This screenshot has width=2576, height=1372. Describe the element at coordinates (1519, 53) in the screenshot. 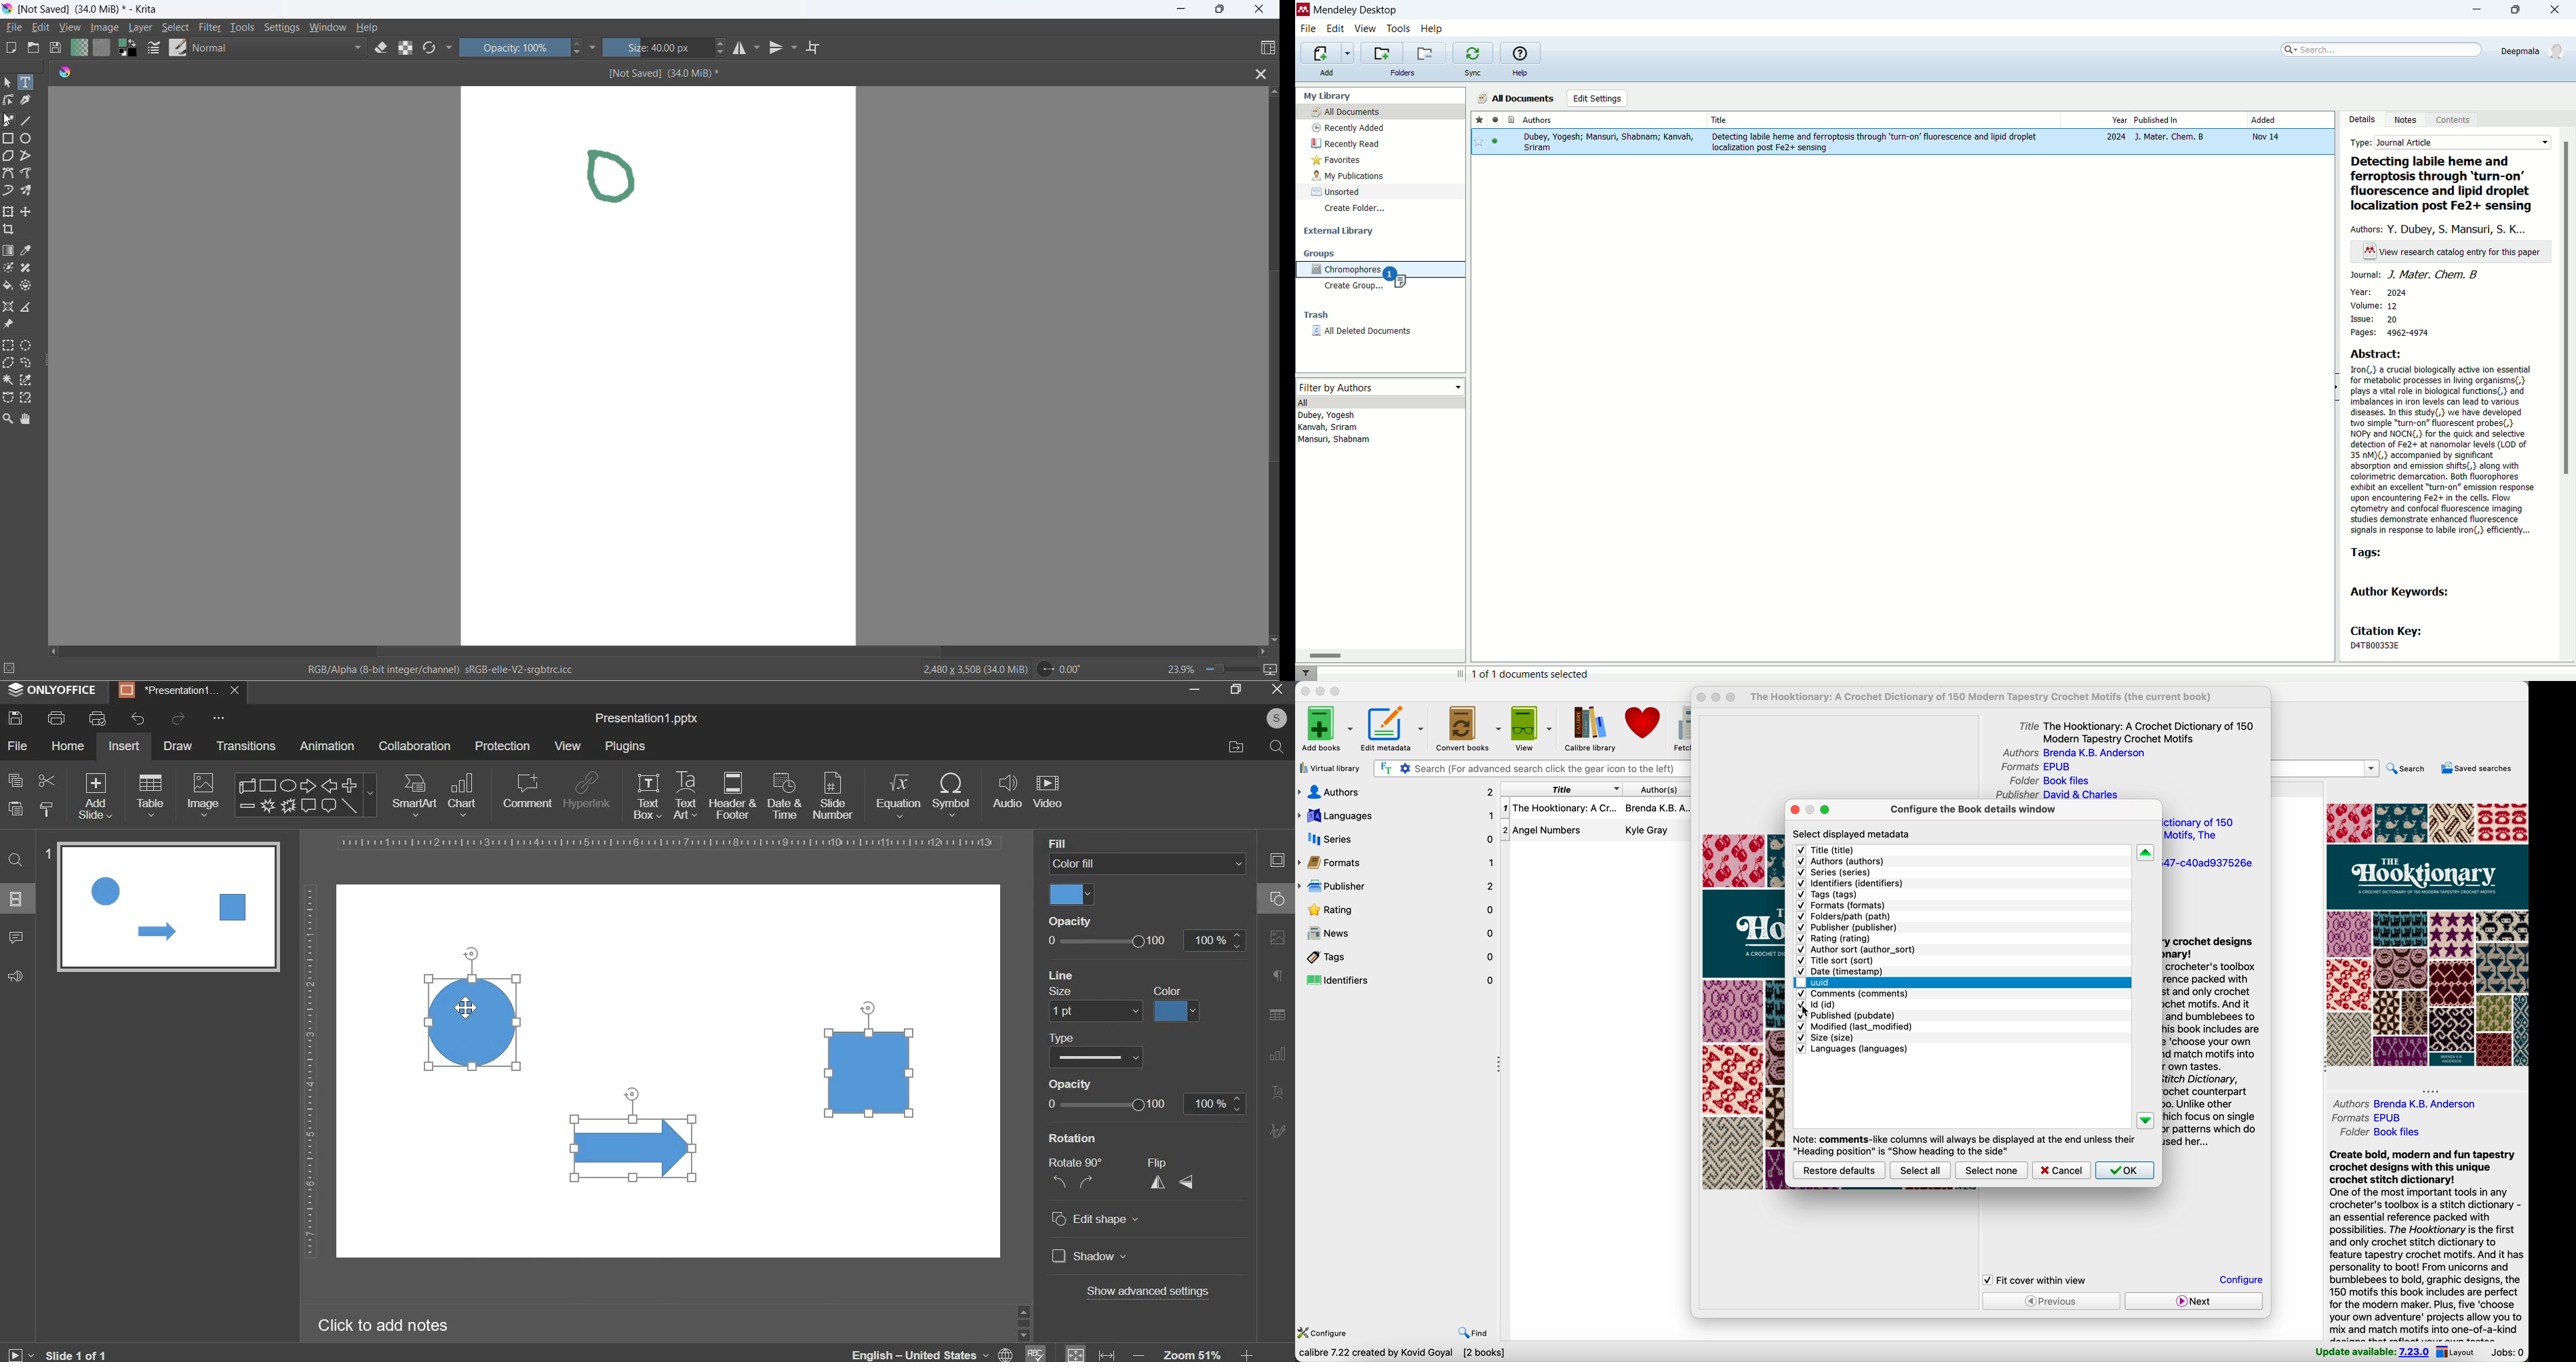

I see `help guide for mendeley` at that location.